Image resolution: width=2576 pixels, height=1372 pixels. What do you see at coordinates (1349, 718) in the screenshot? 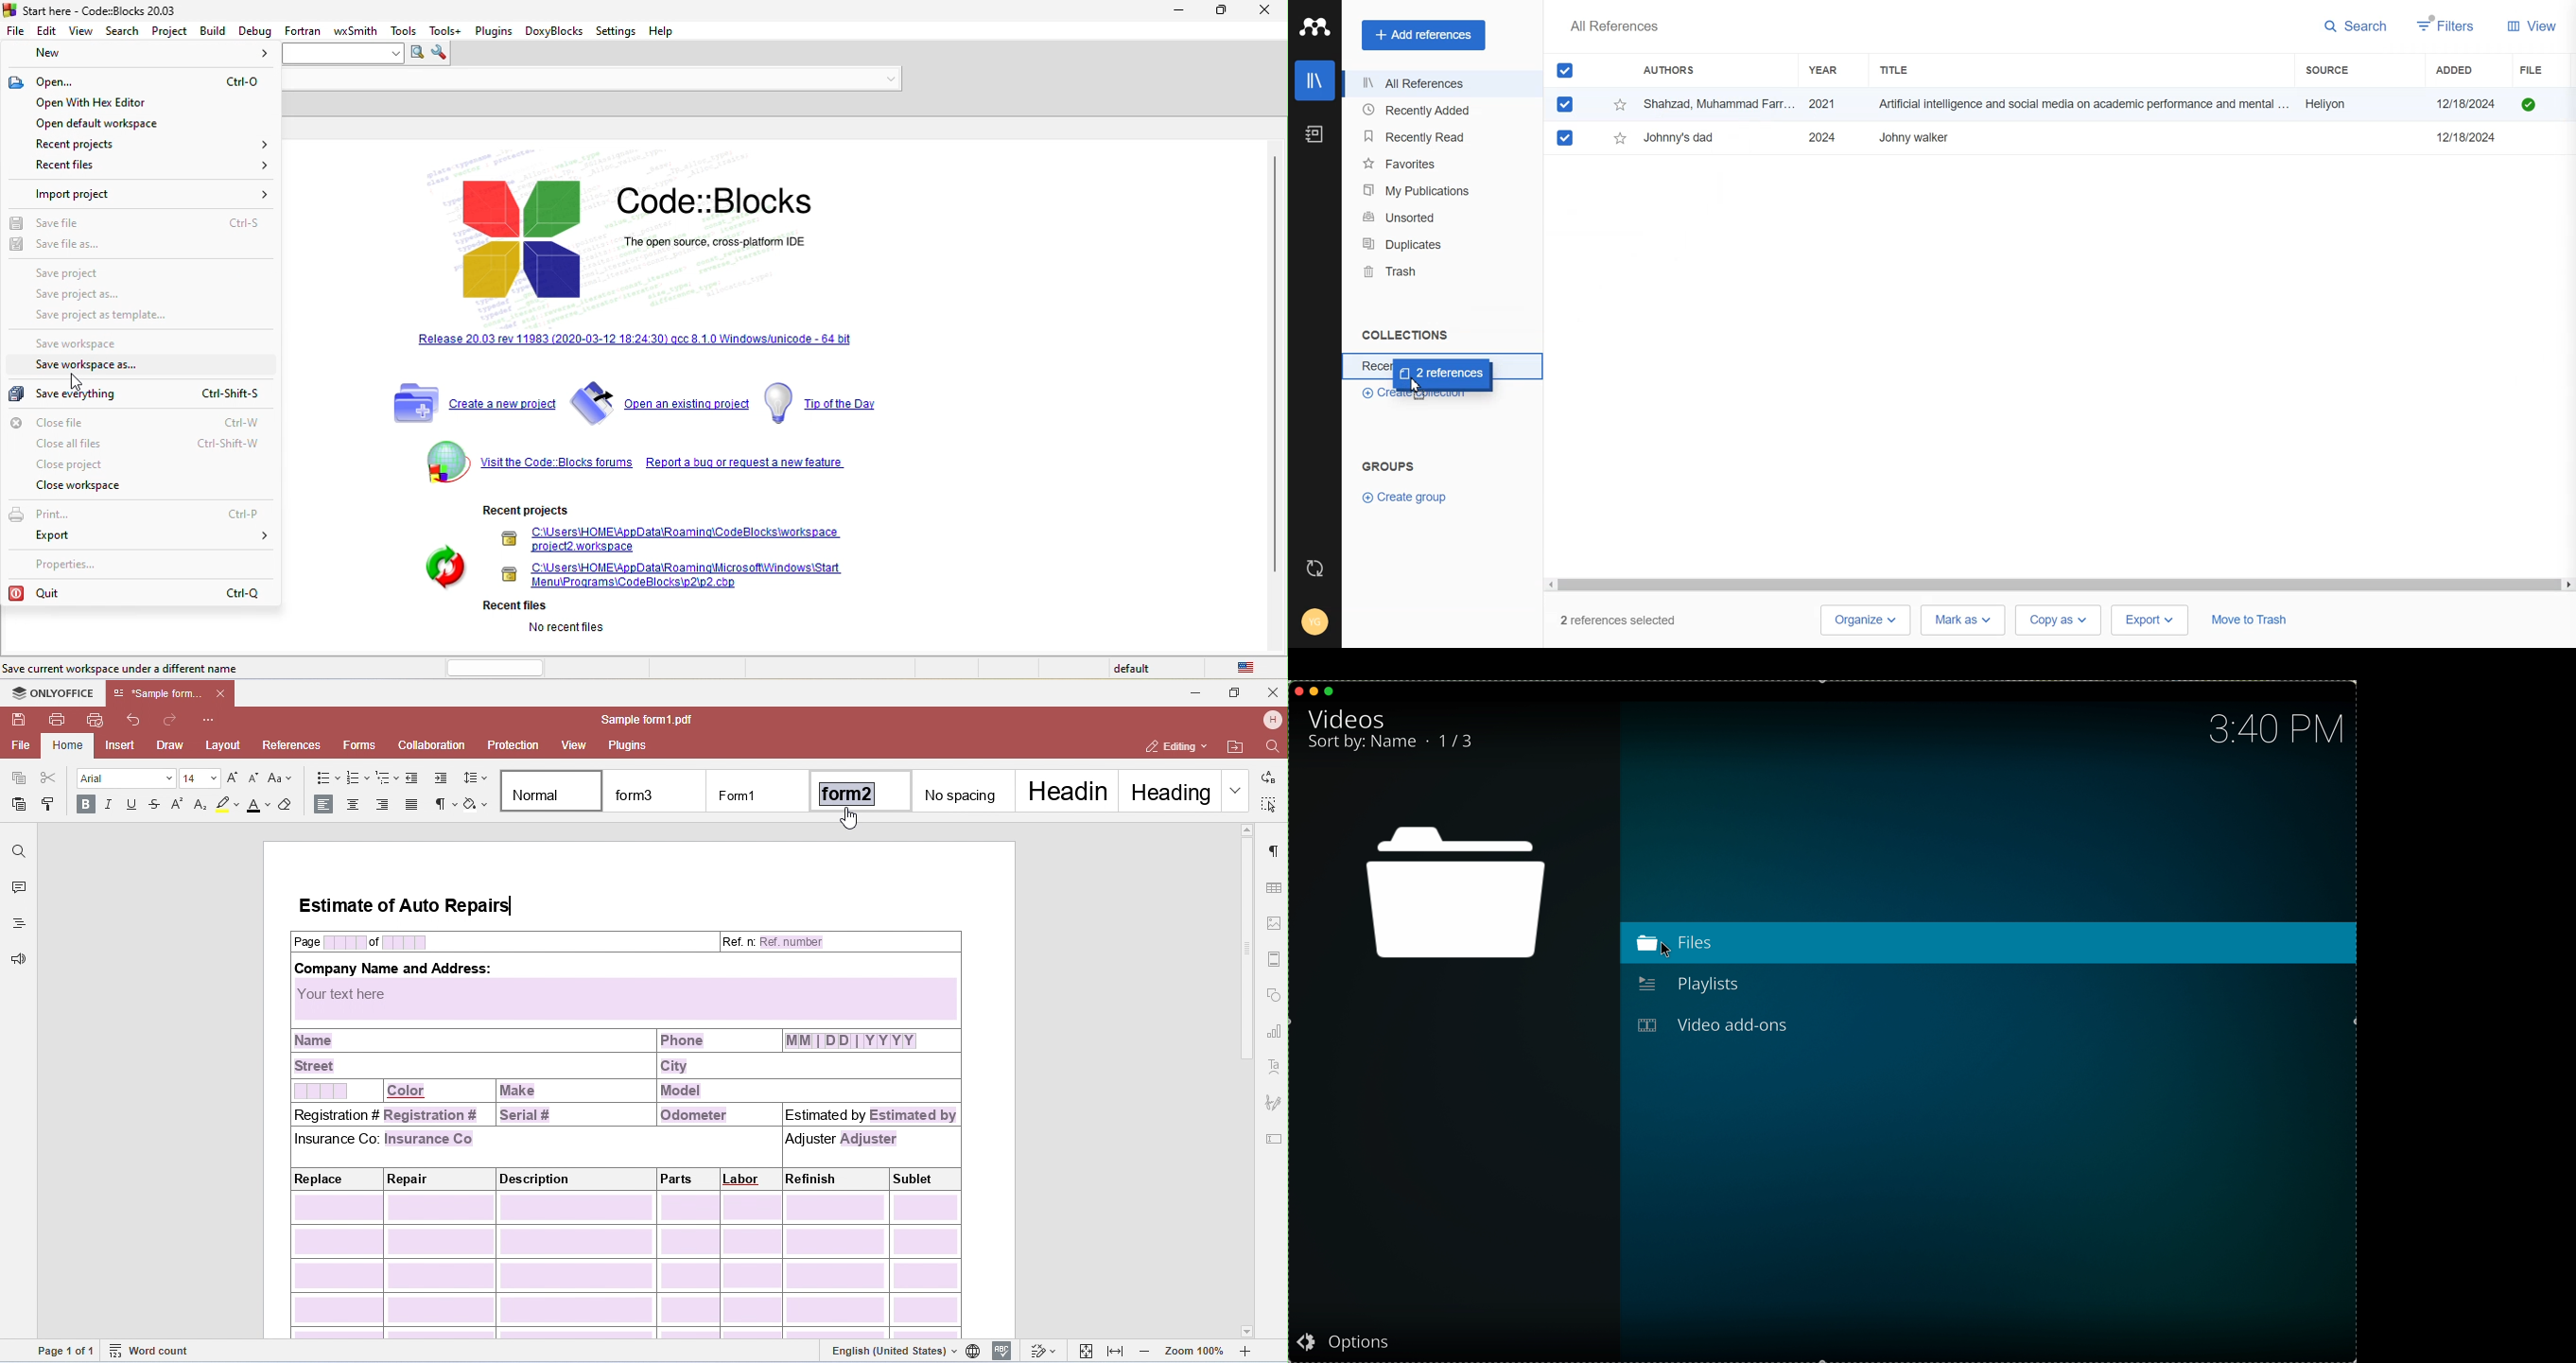
I see `videos` at bounding box center [1349, 718].